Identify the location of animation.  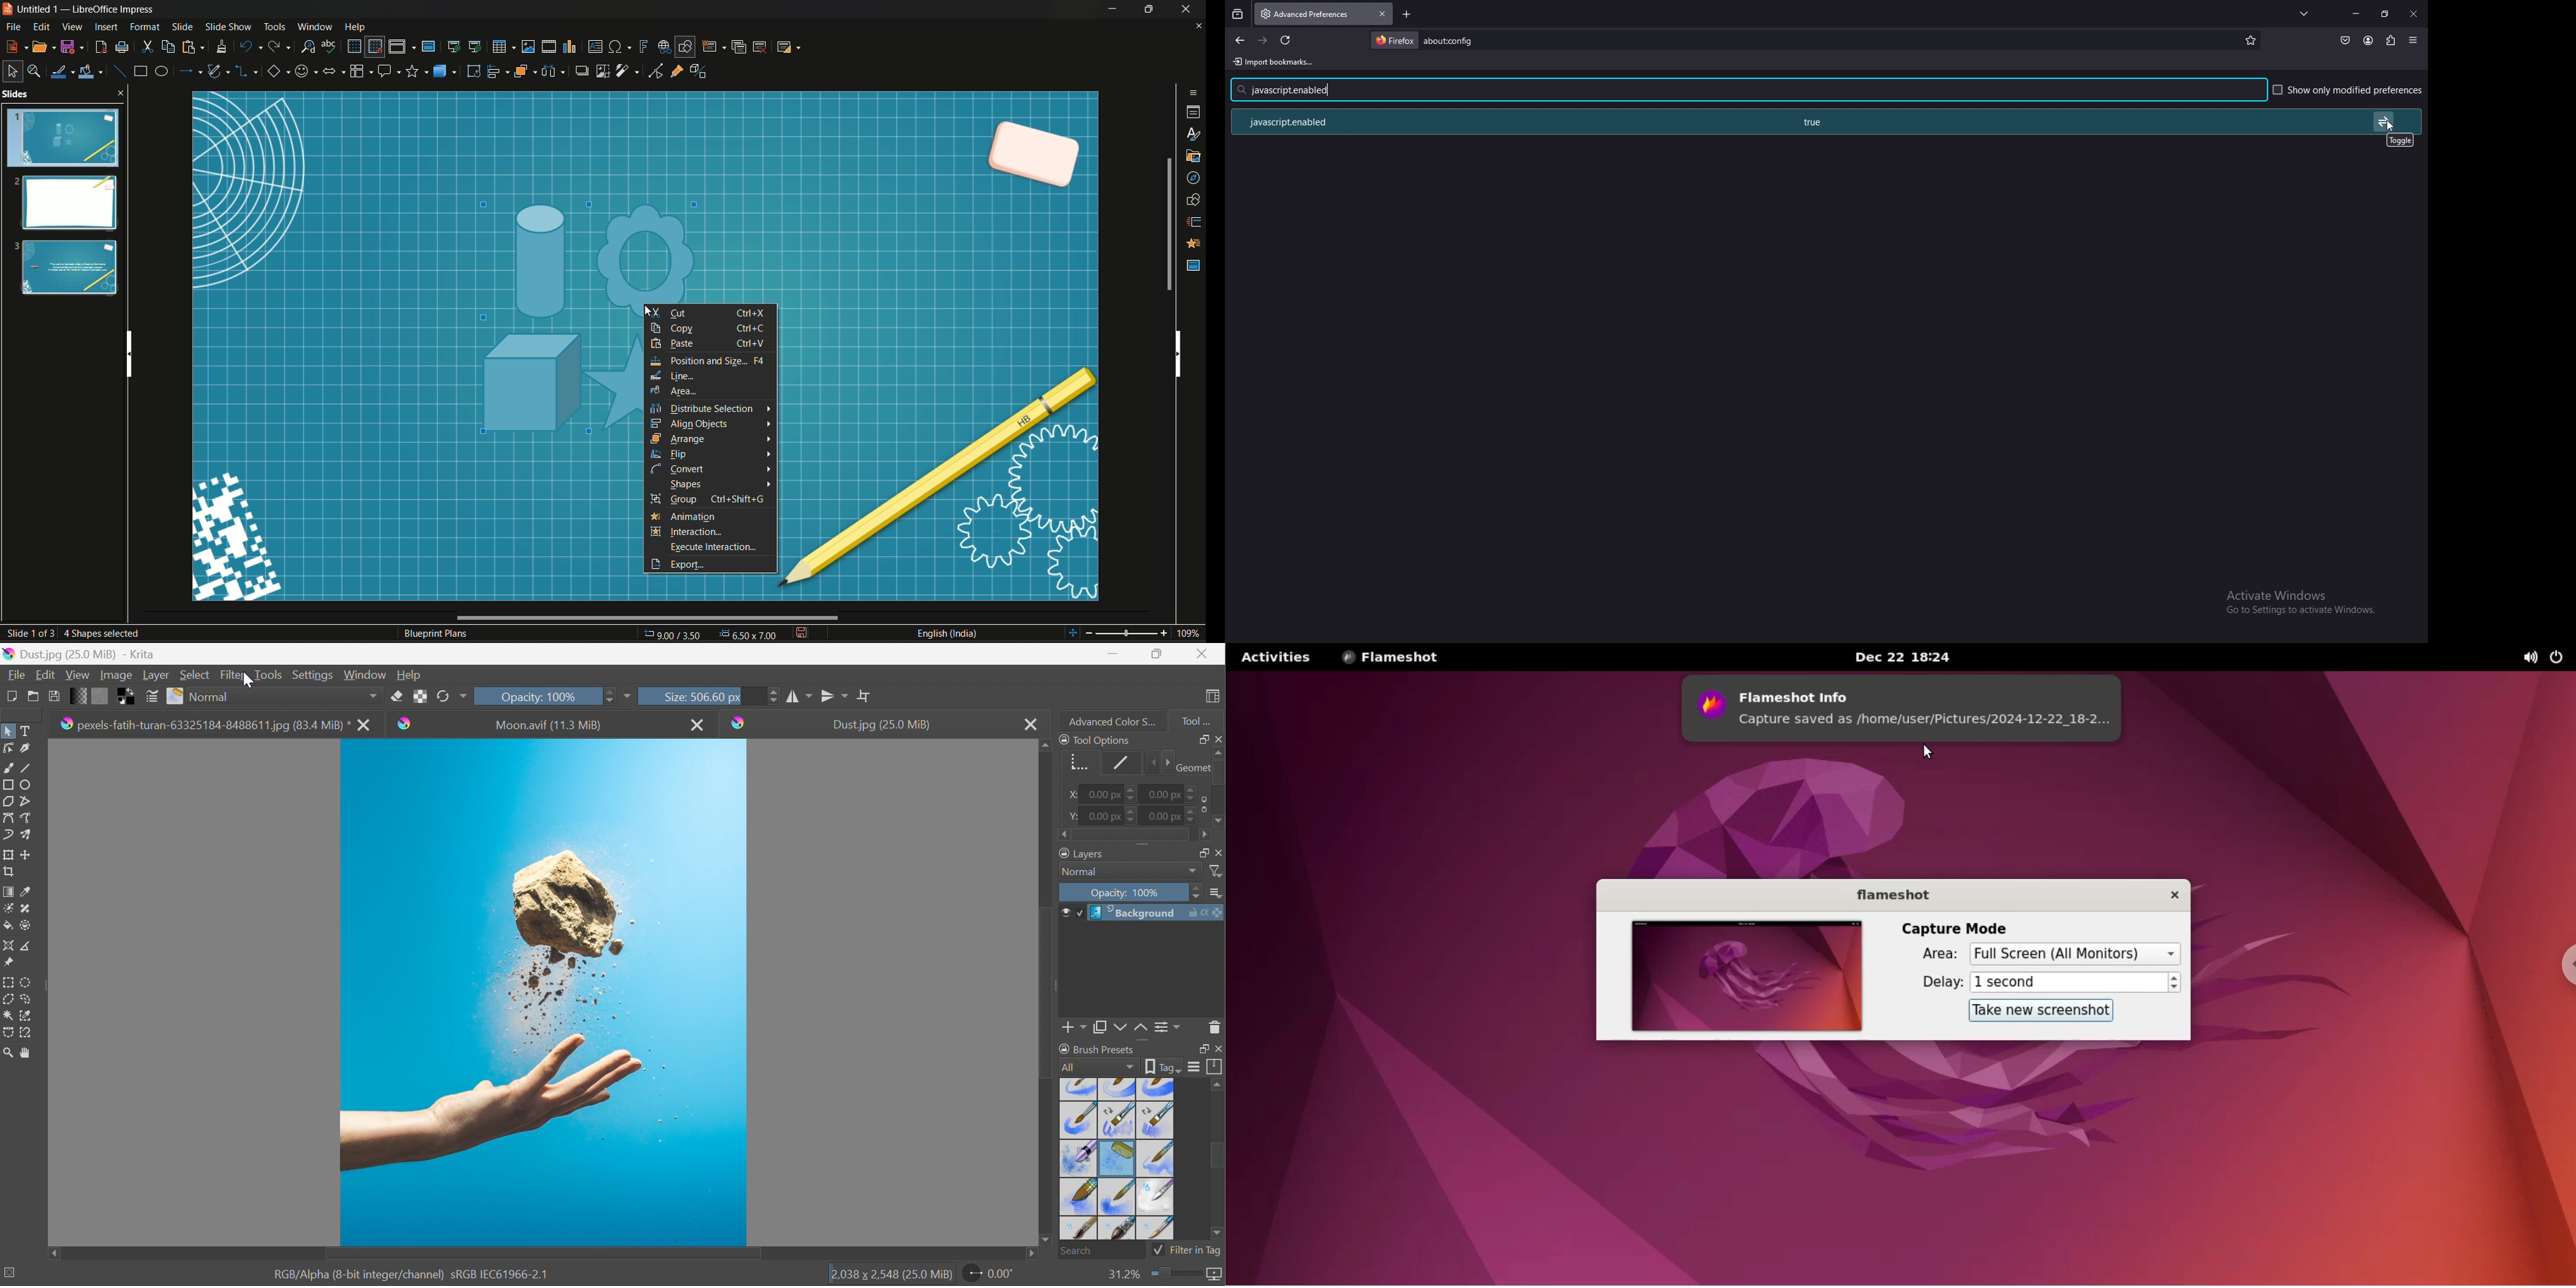
(692, 517).